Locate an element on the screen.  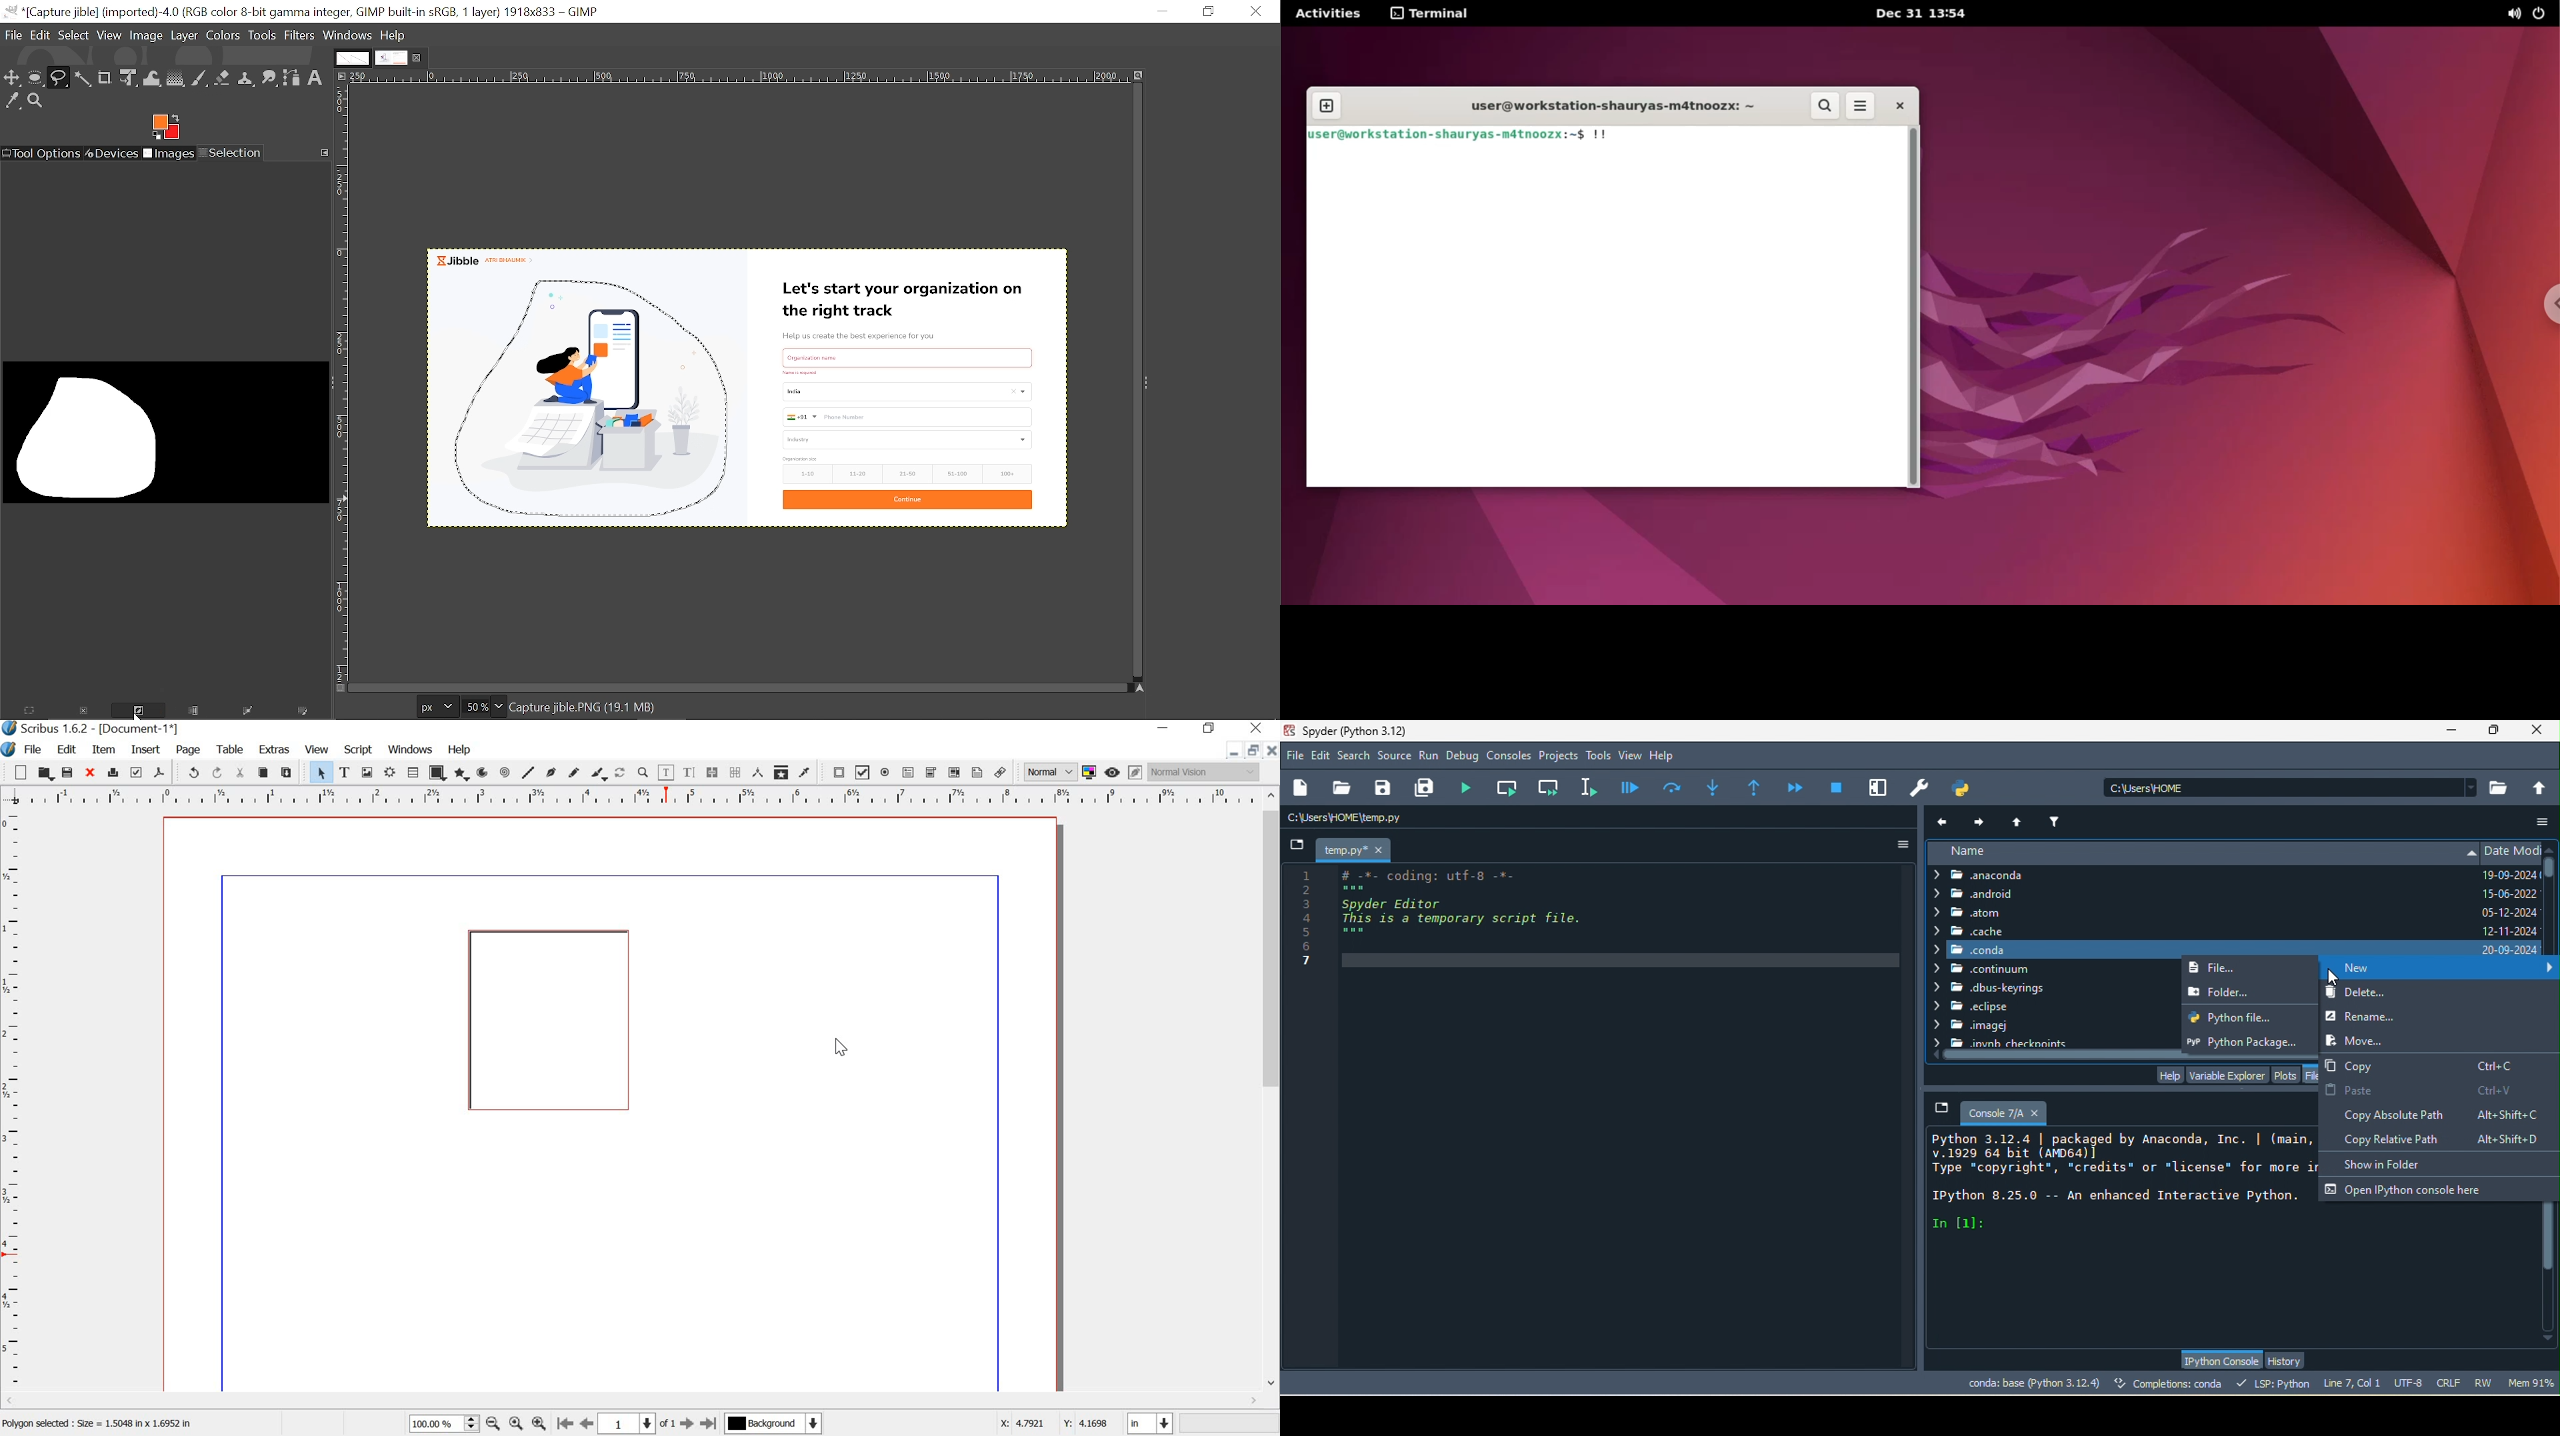
1 is located at coordinates (627, 1423).